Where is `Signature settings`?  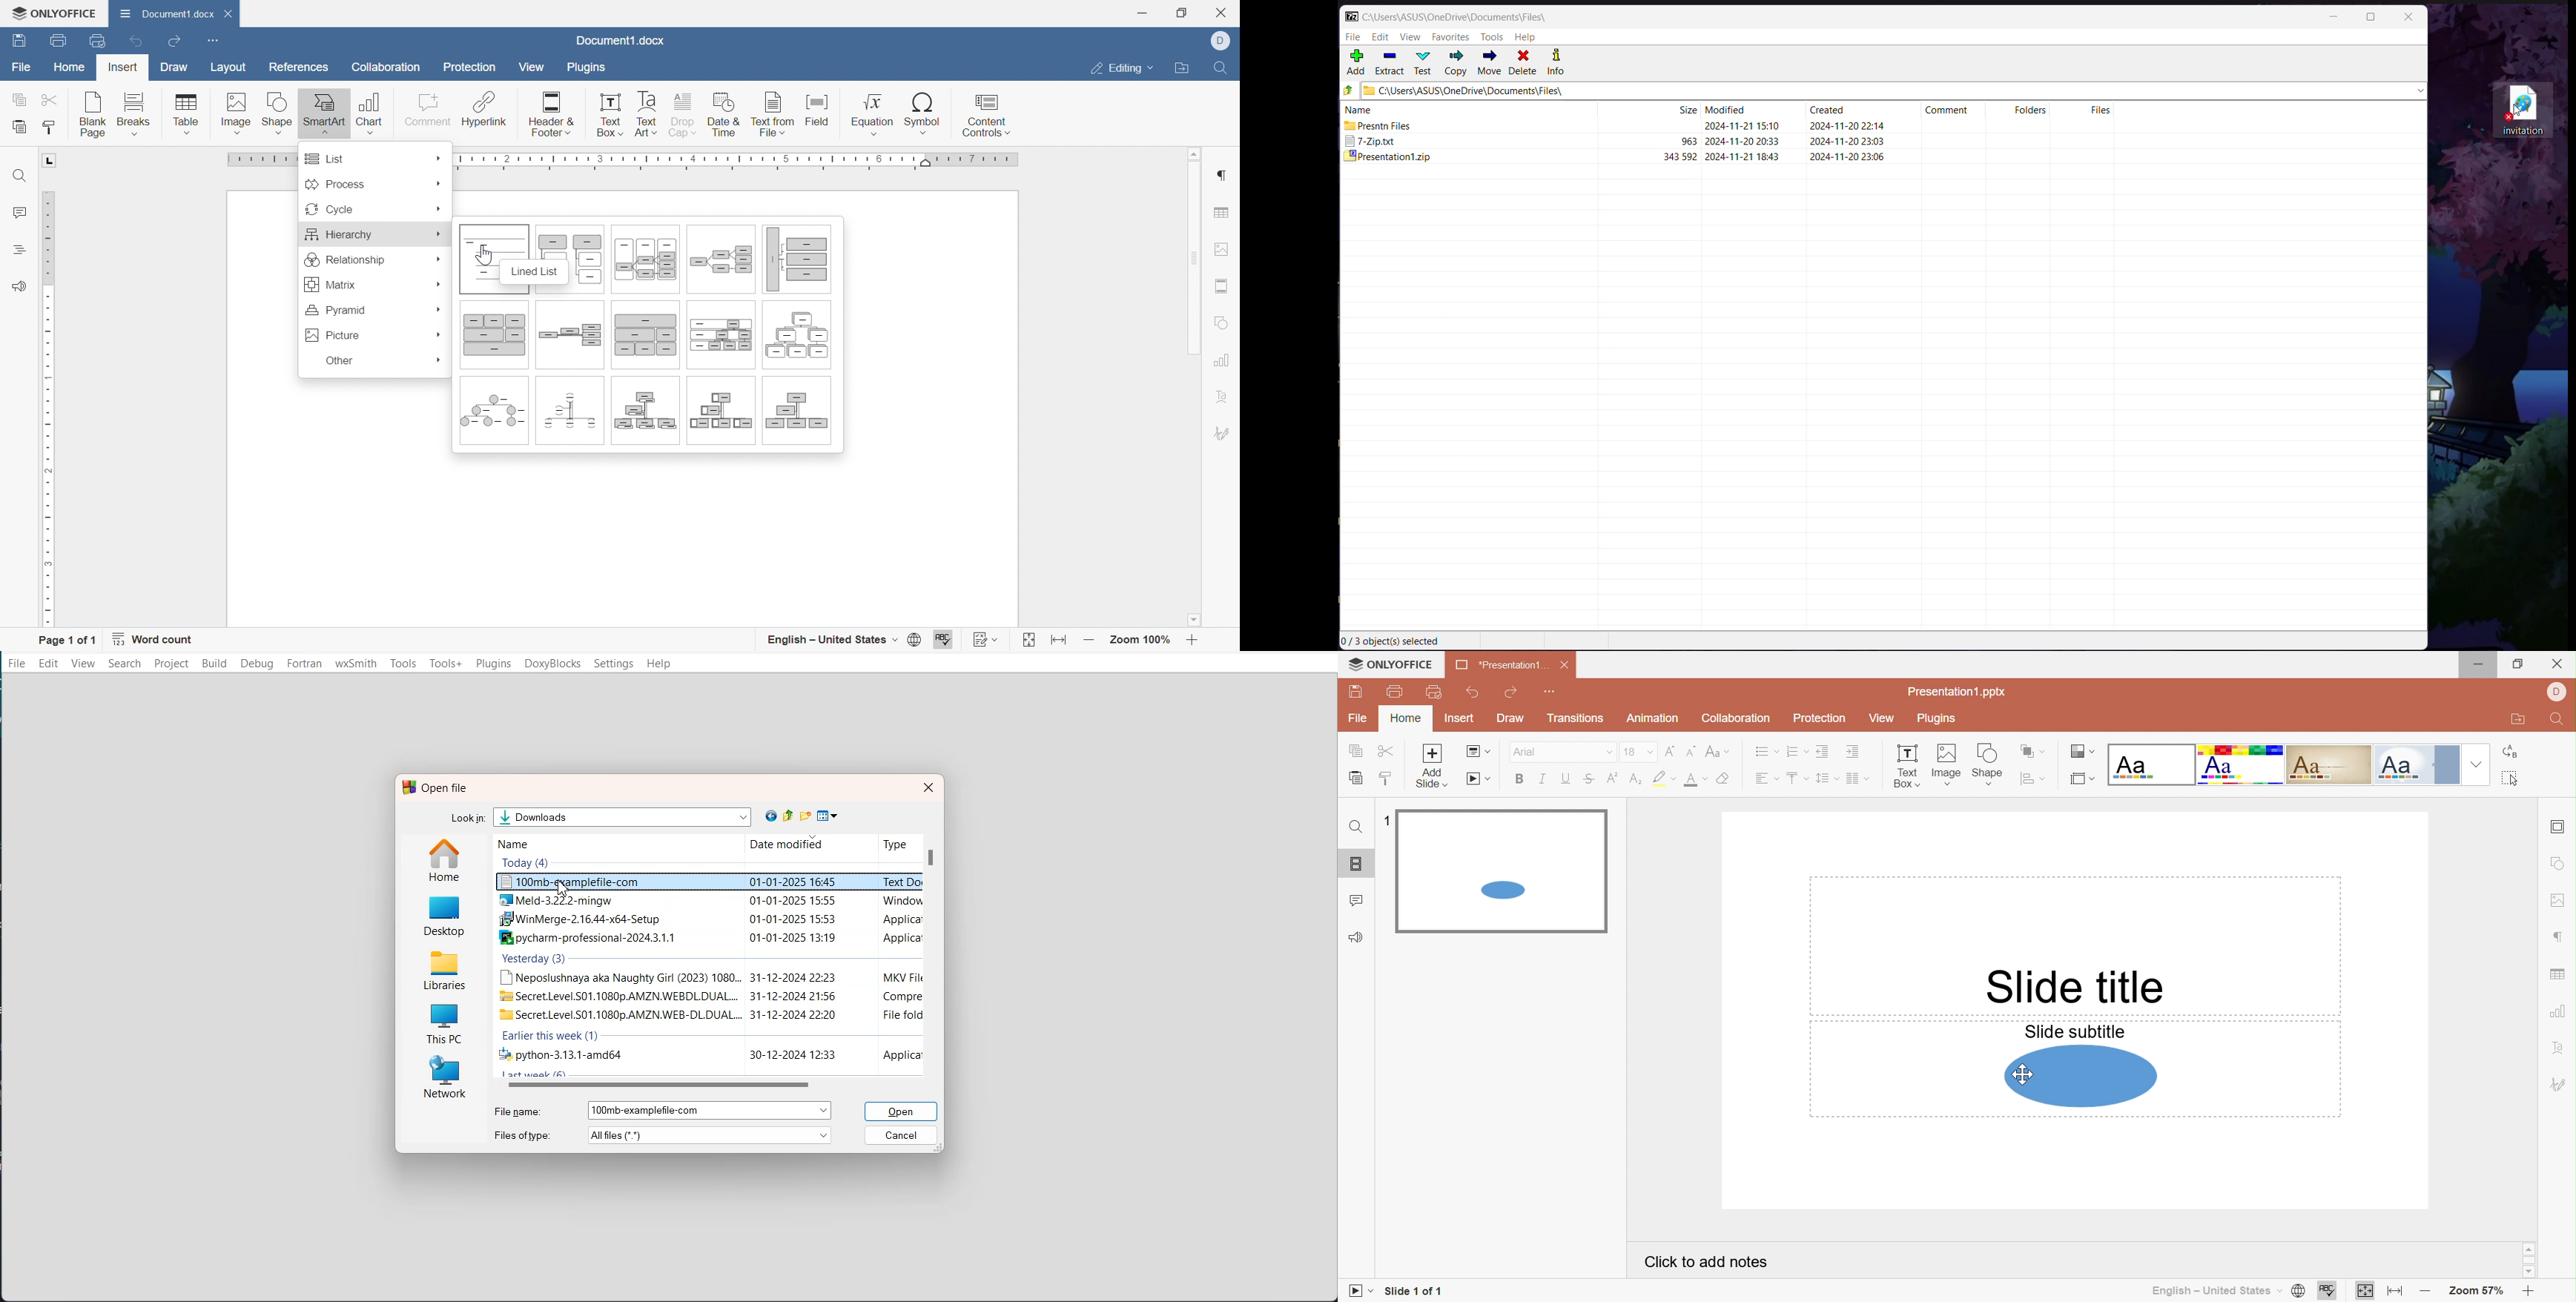
Signature settings is located at coordinates (1221, 435).